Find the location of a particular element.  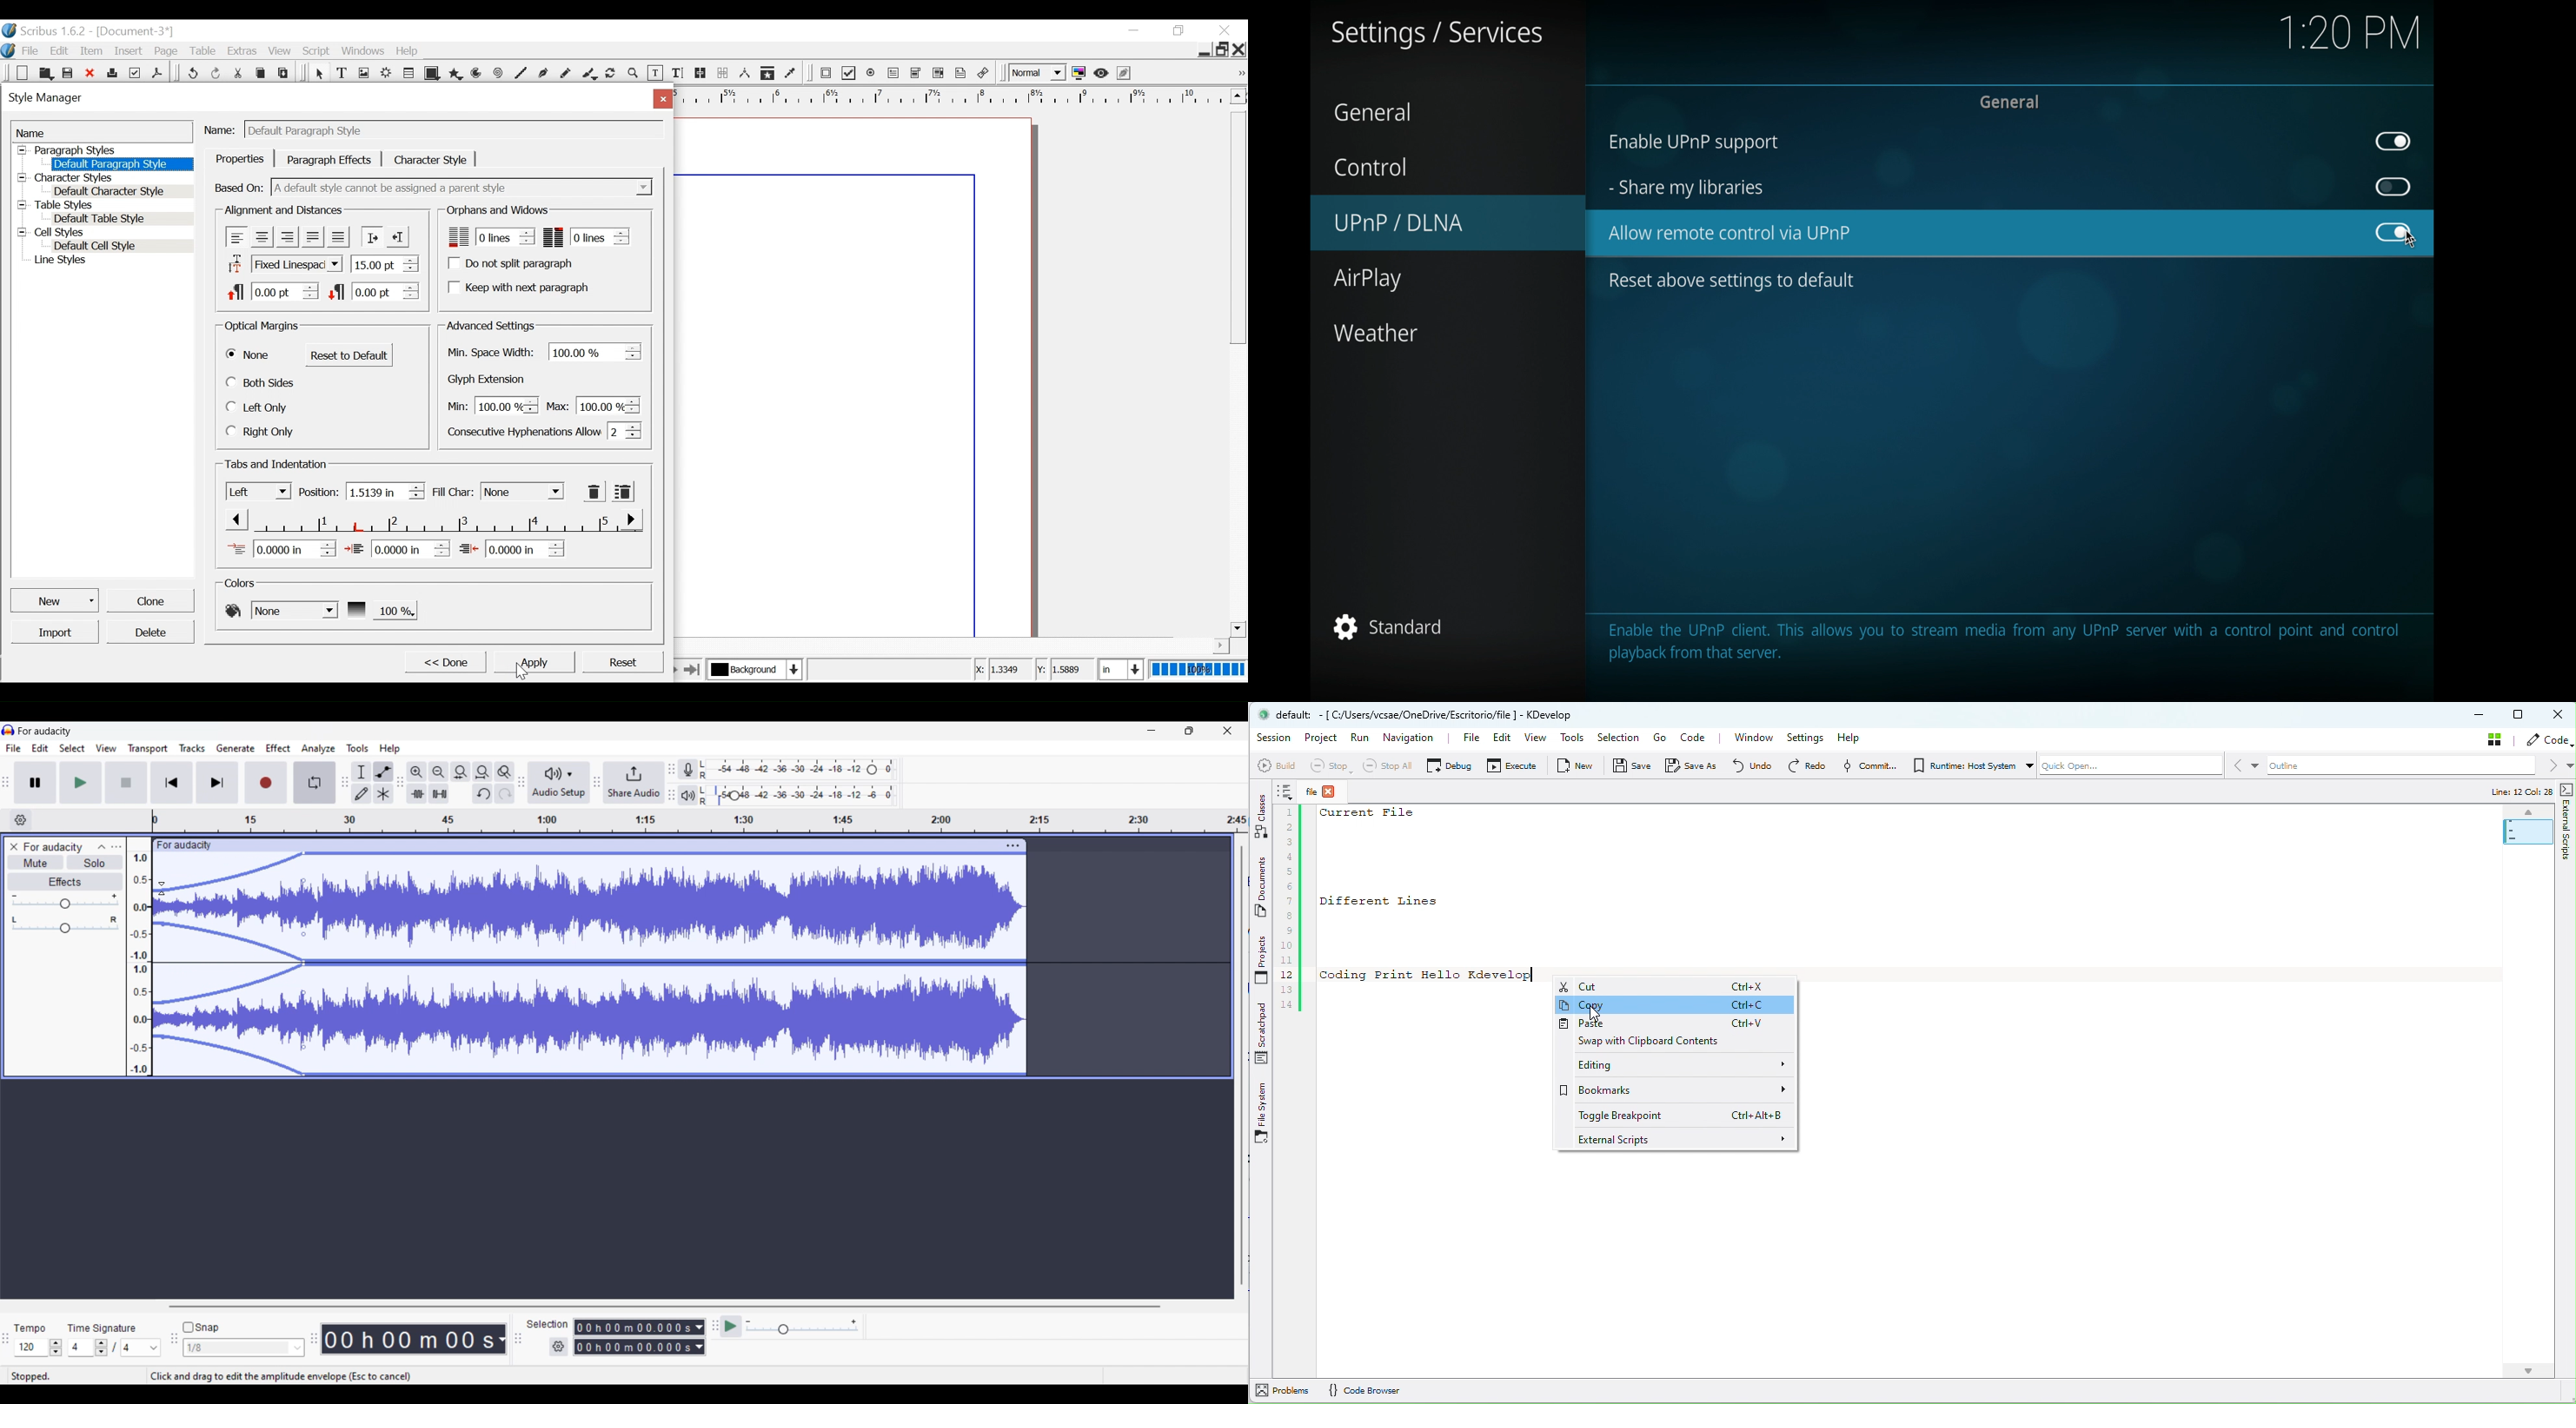

PDF Combo Box is located at coordinates (917, 73).